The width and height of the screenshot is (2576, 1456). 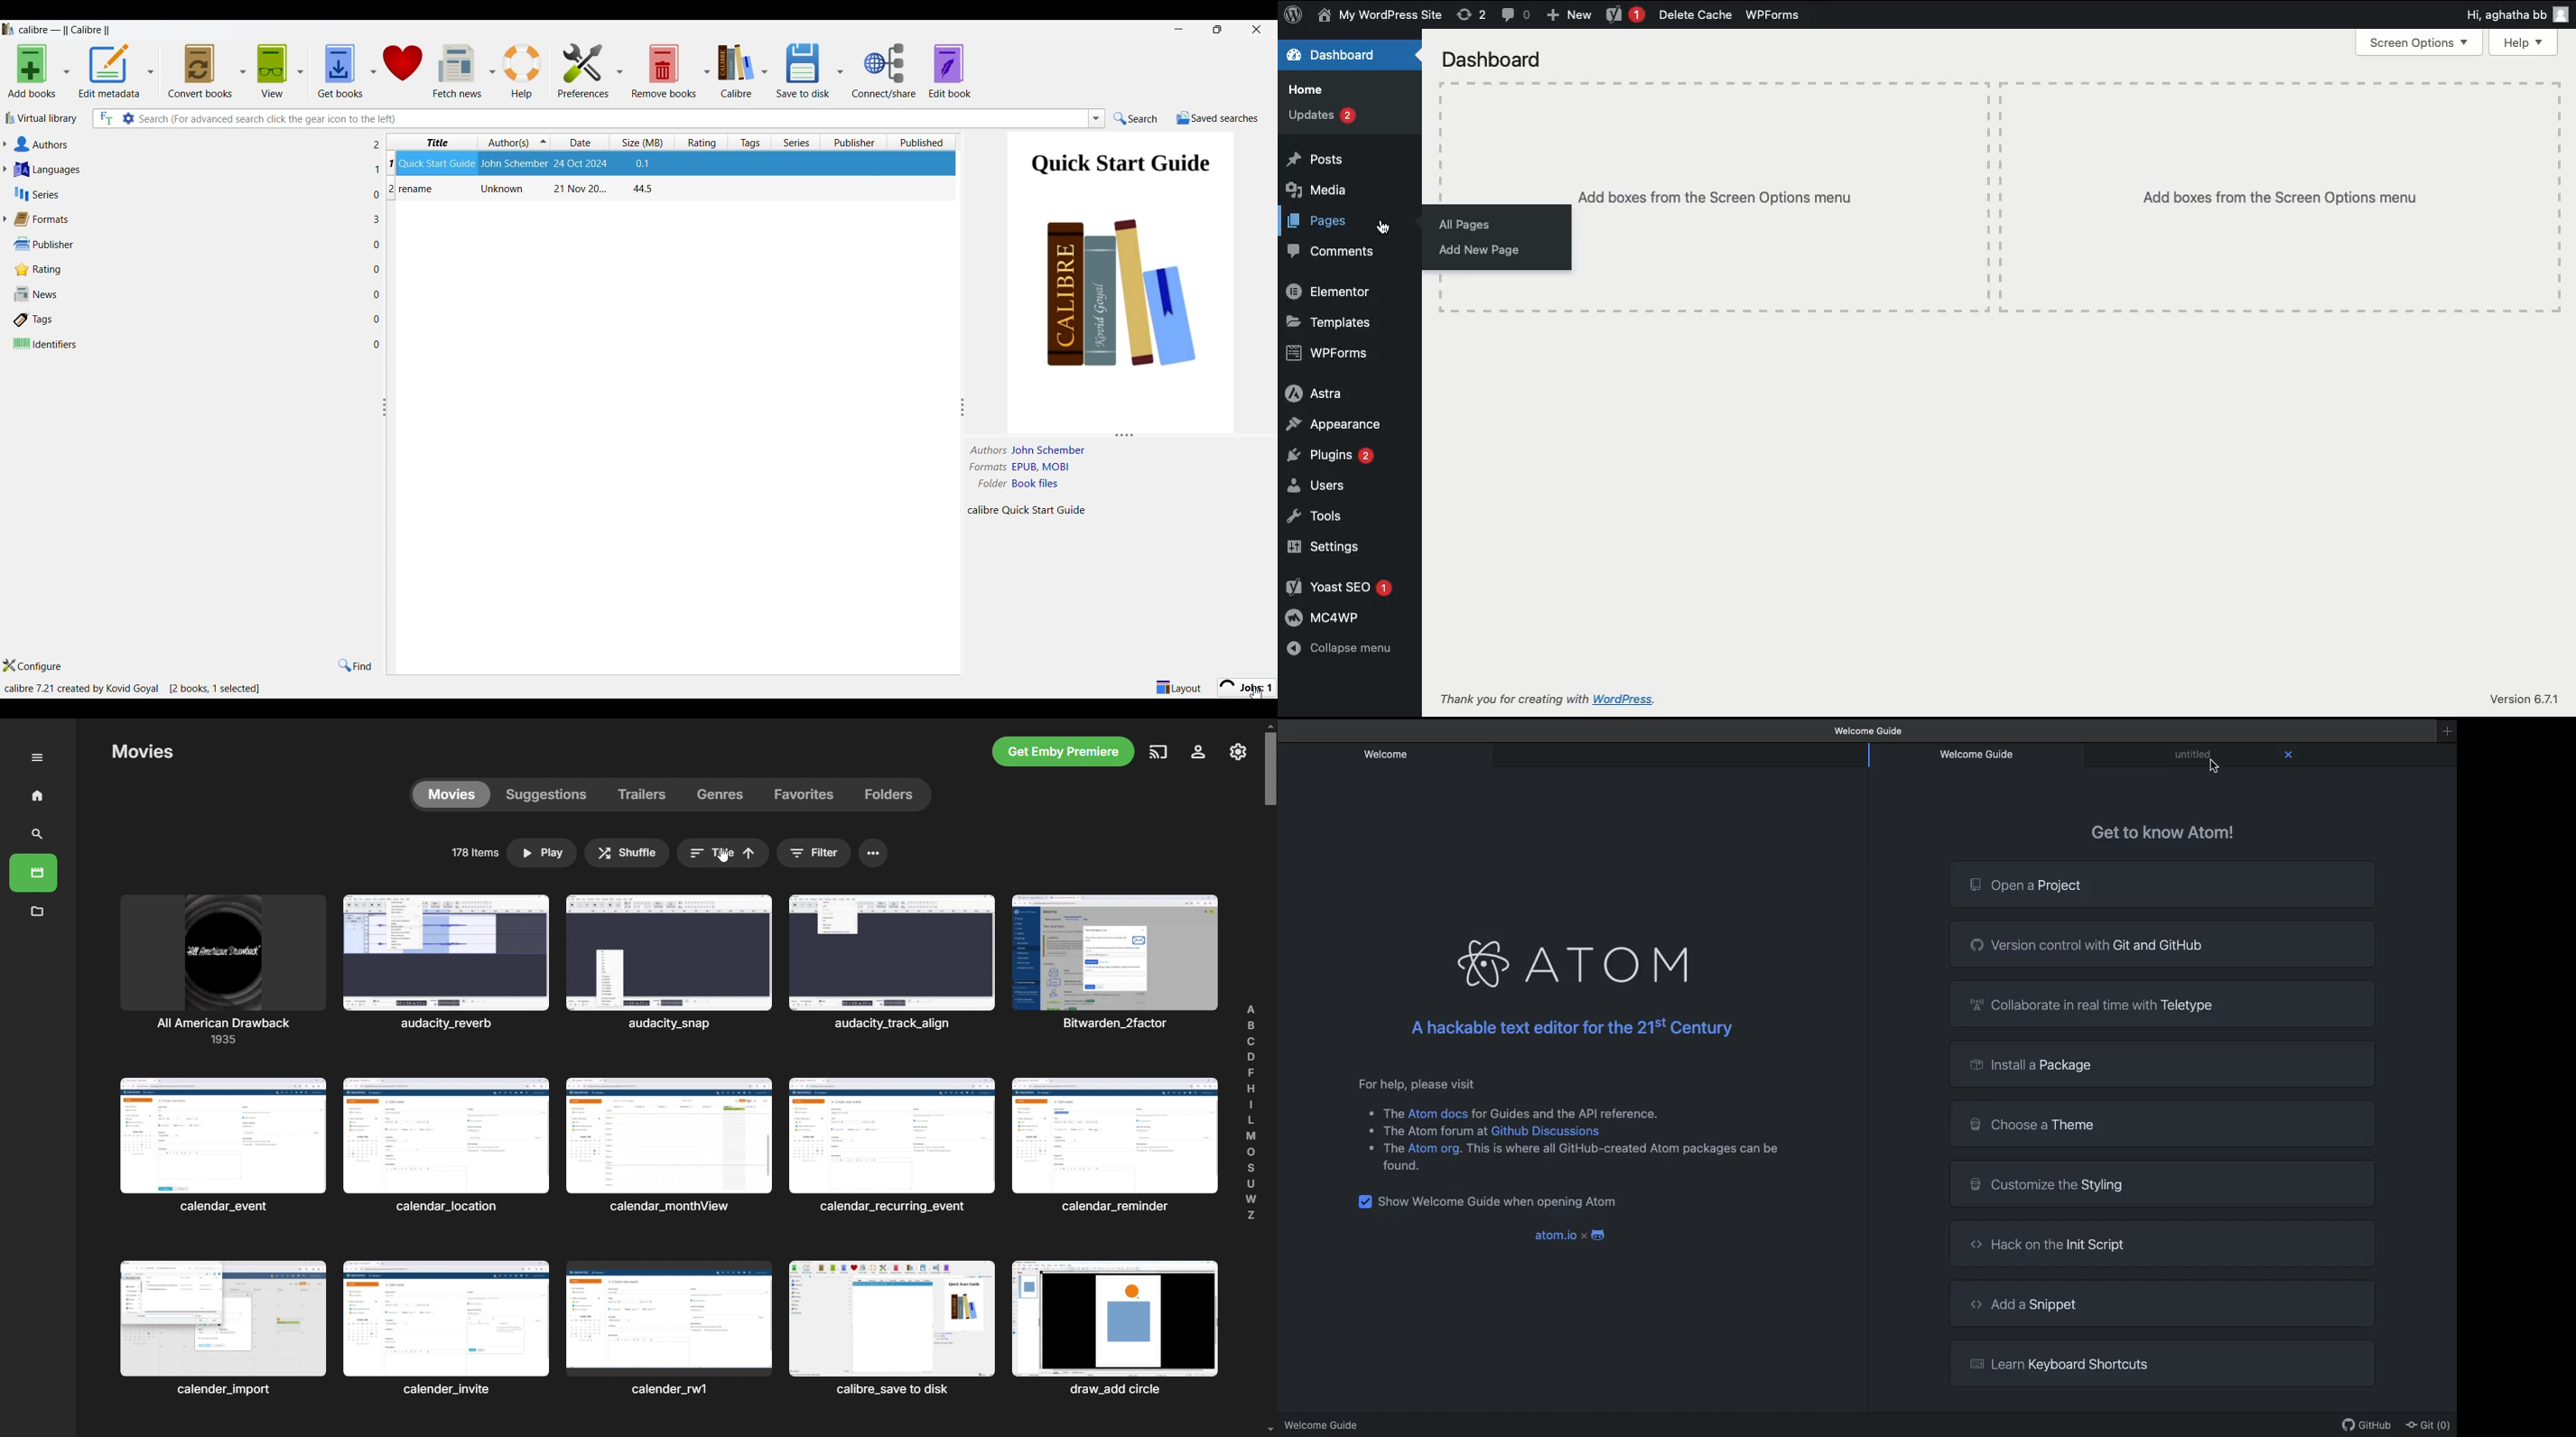 I want to click on home, so click(x=34, y=795).